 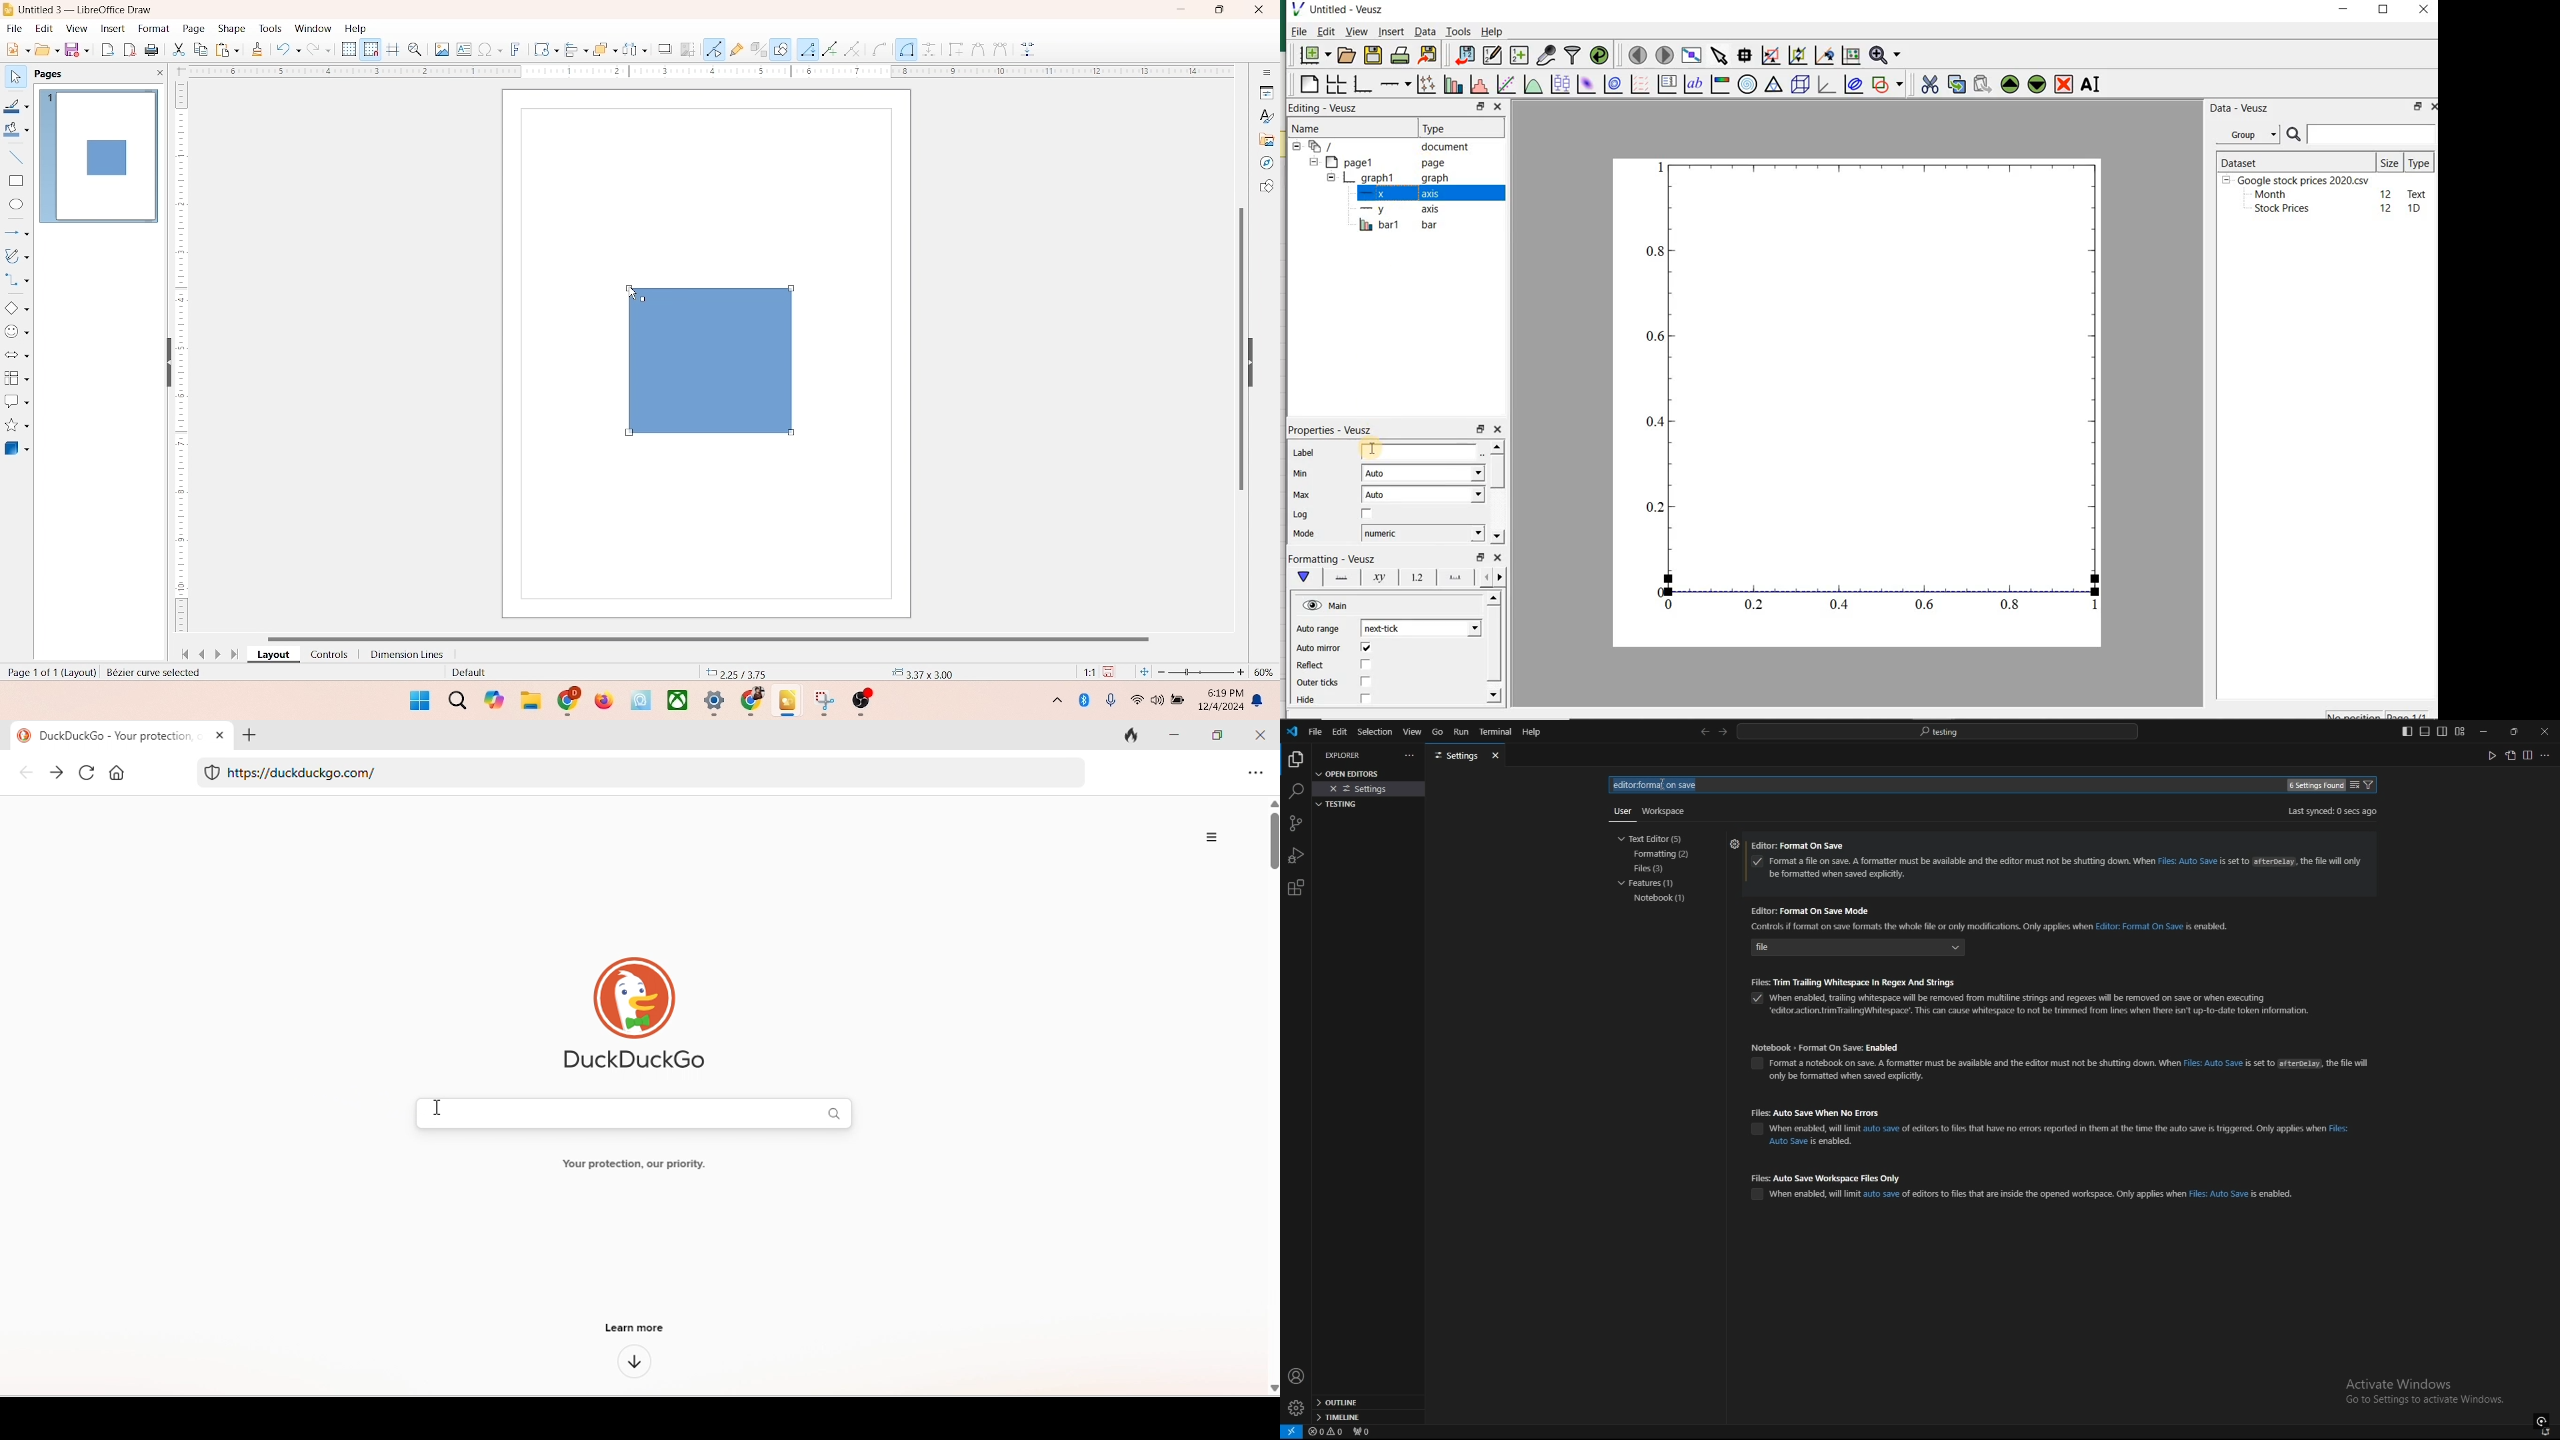 I want to click on click or draw a rectangle to zoom graph axes, so click(x=1770, y=55).